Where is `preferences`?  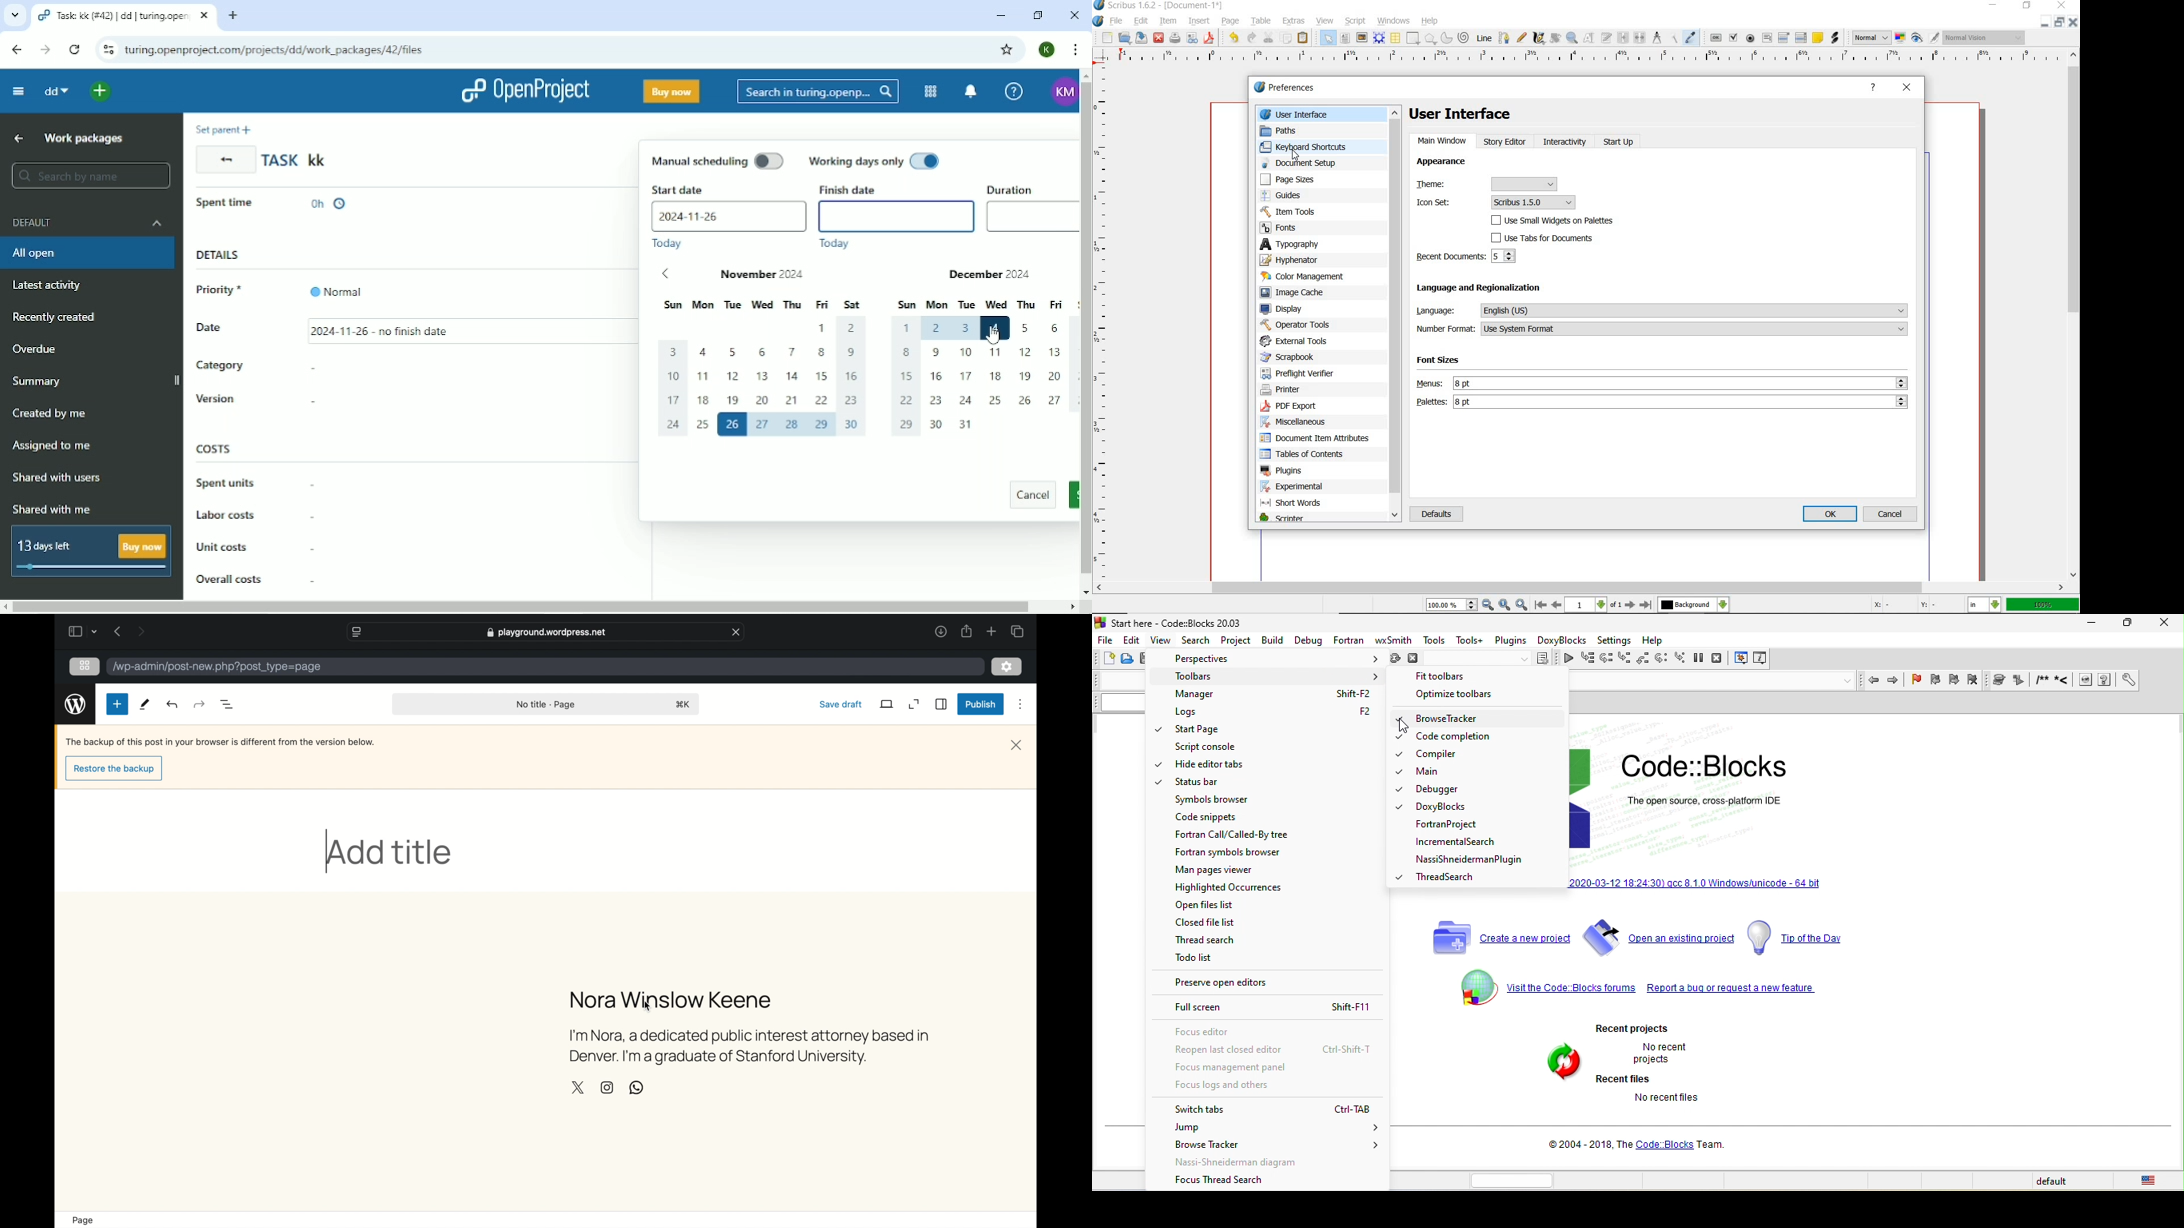 preferences is located at coordinates (1288, 88).